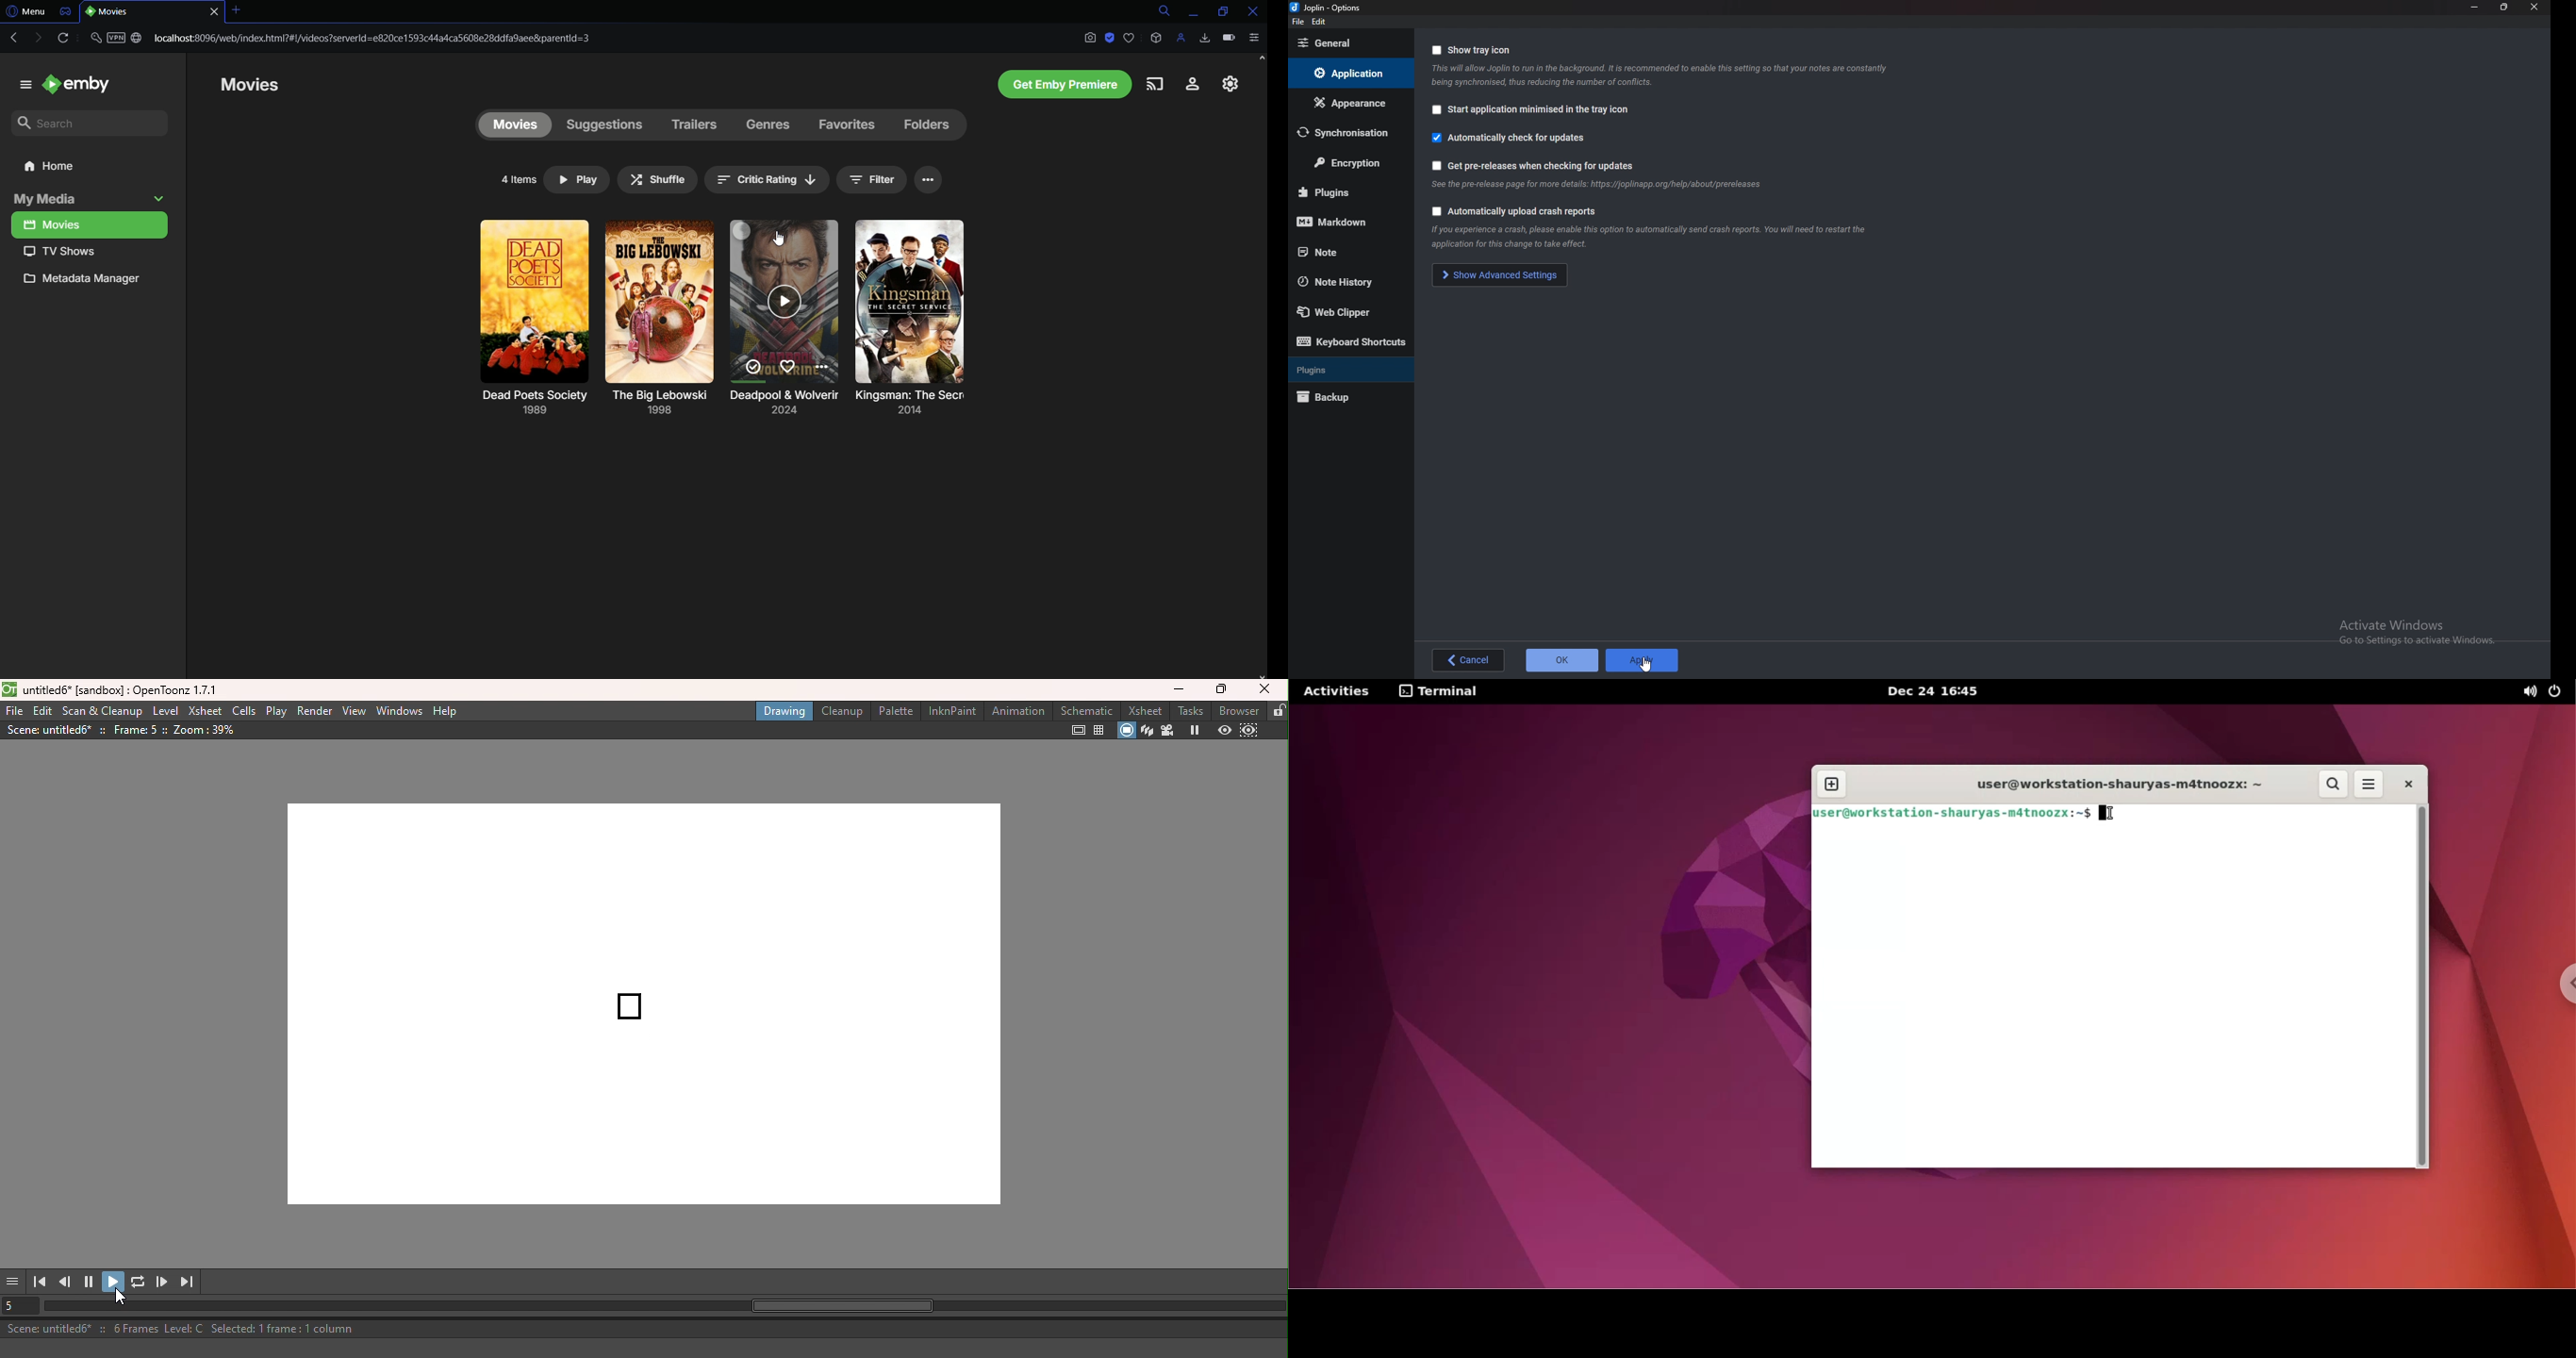 The height and width of the screenshot is (1372, 2576). Describe the element at coordinates (1664, 75) in the screenshot. I see `Info` at that location.